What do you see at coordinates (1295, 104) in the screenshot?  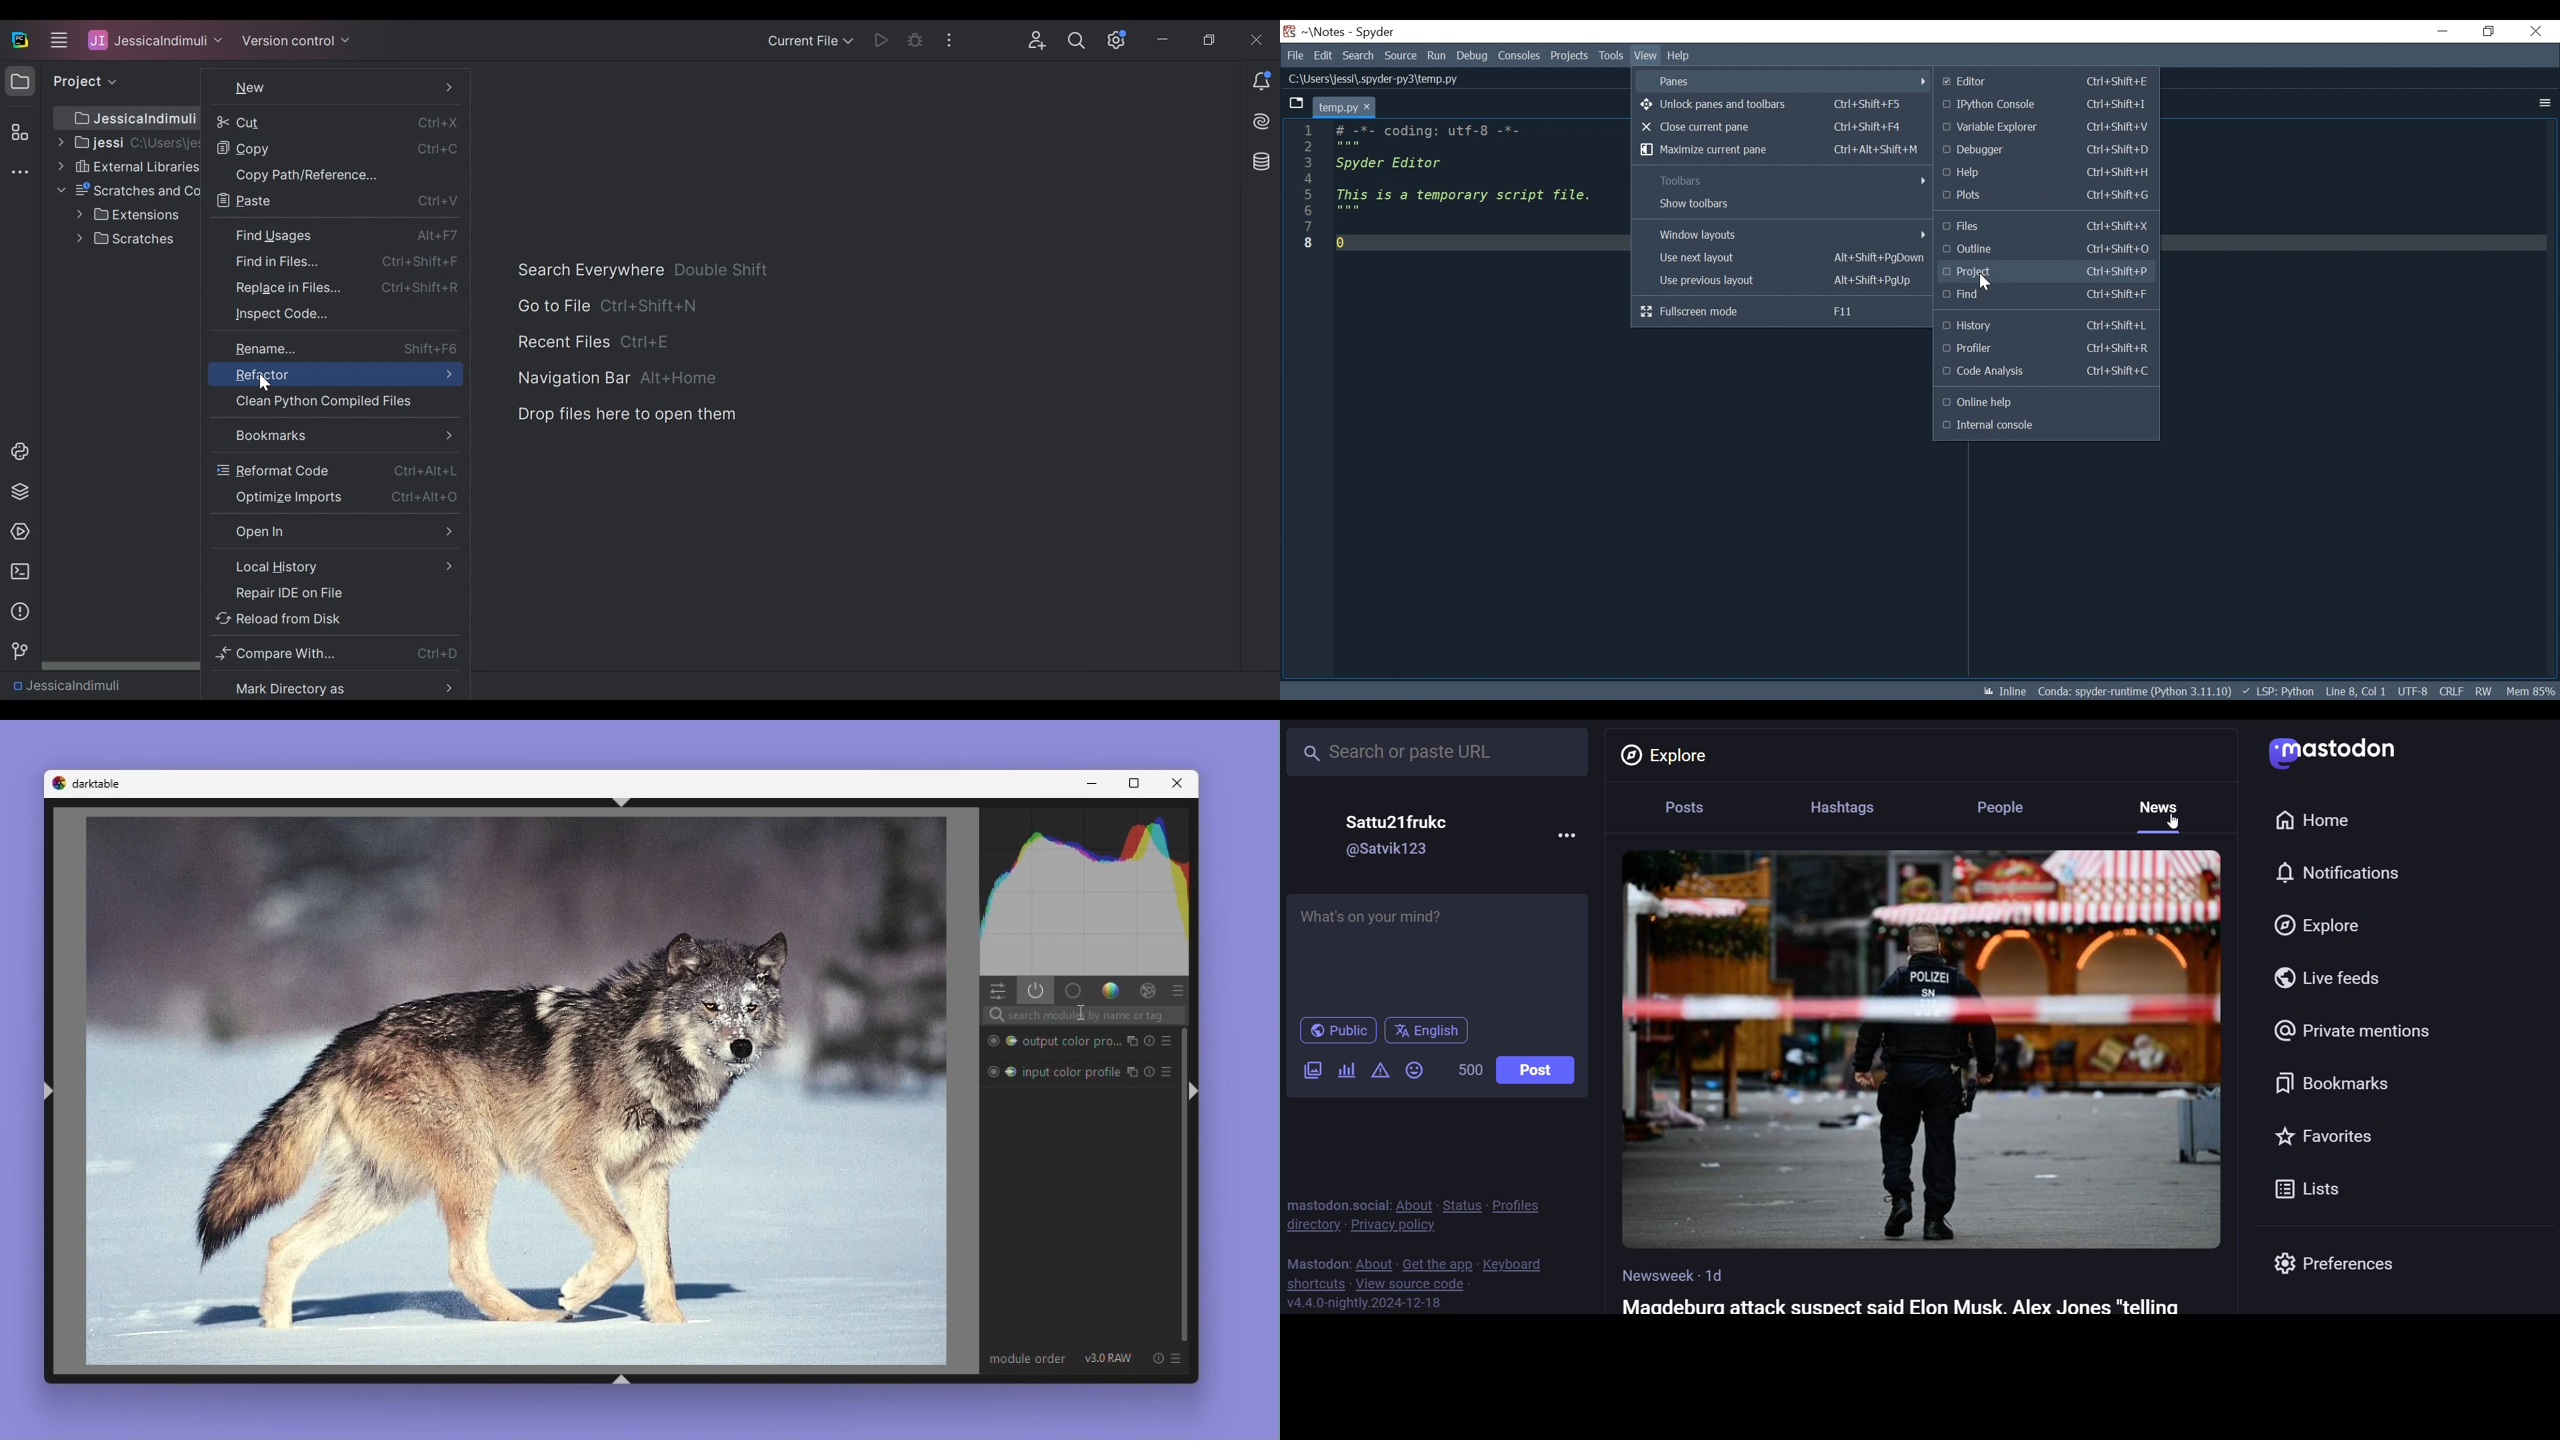 I see `Browse tab` at bounding box center [1295, 104].